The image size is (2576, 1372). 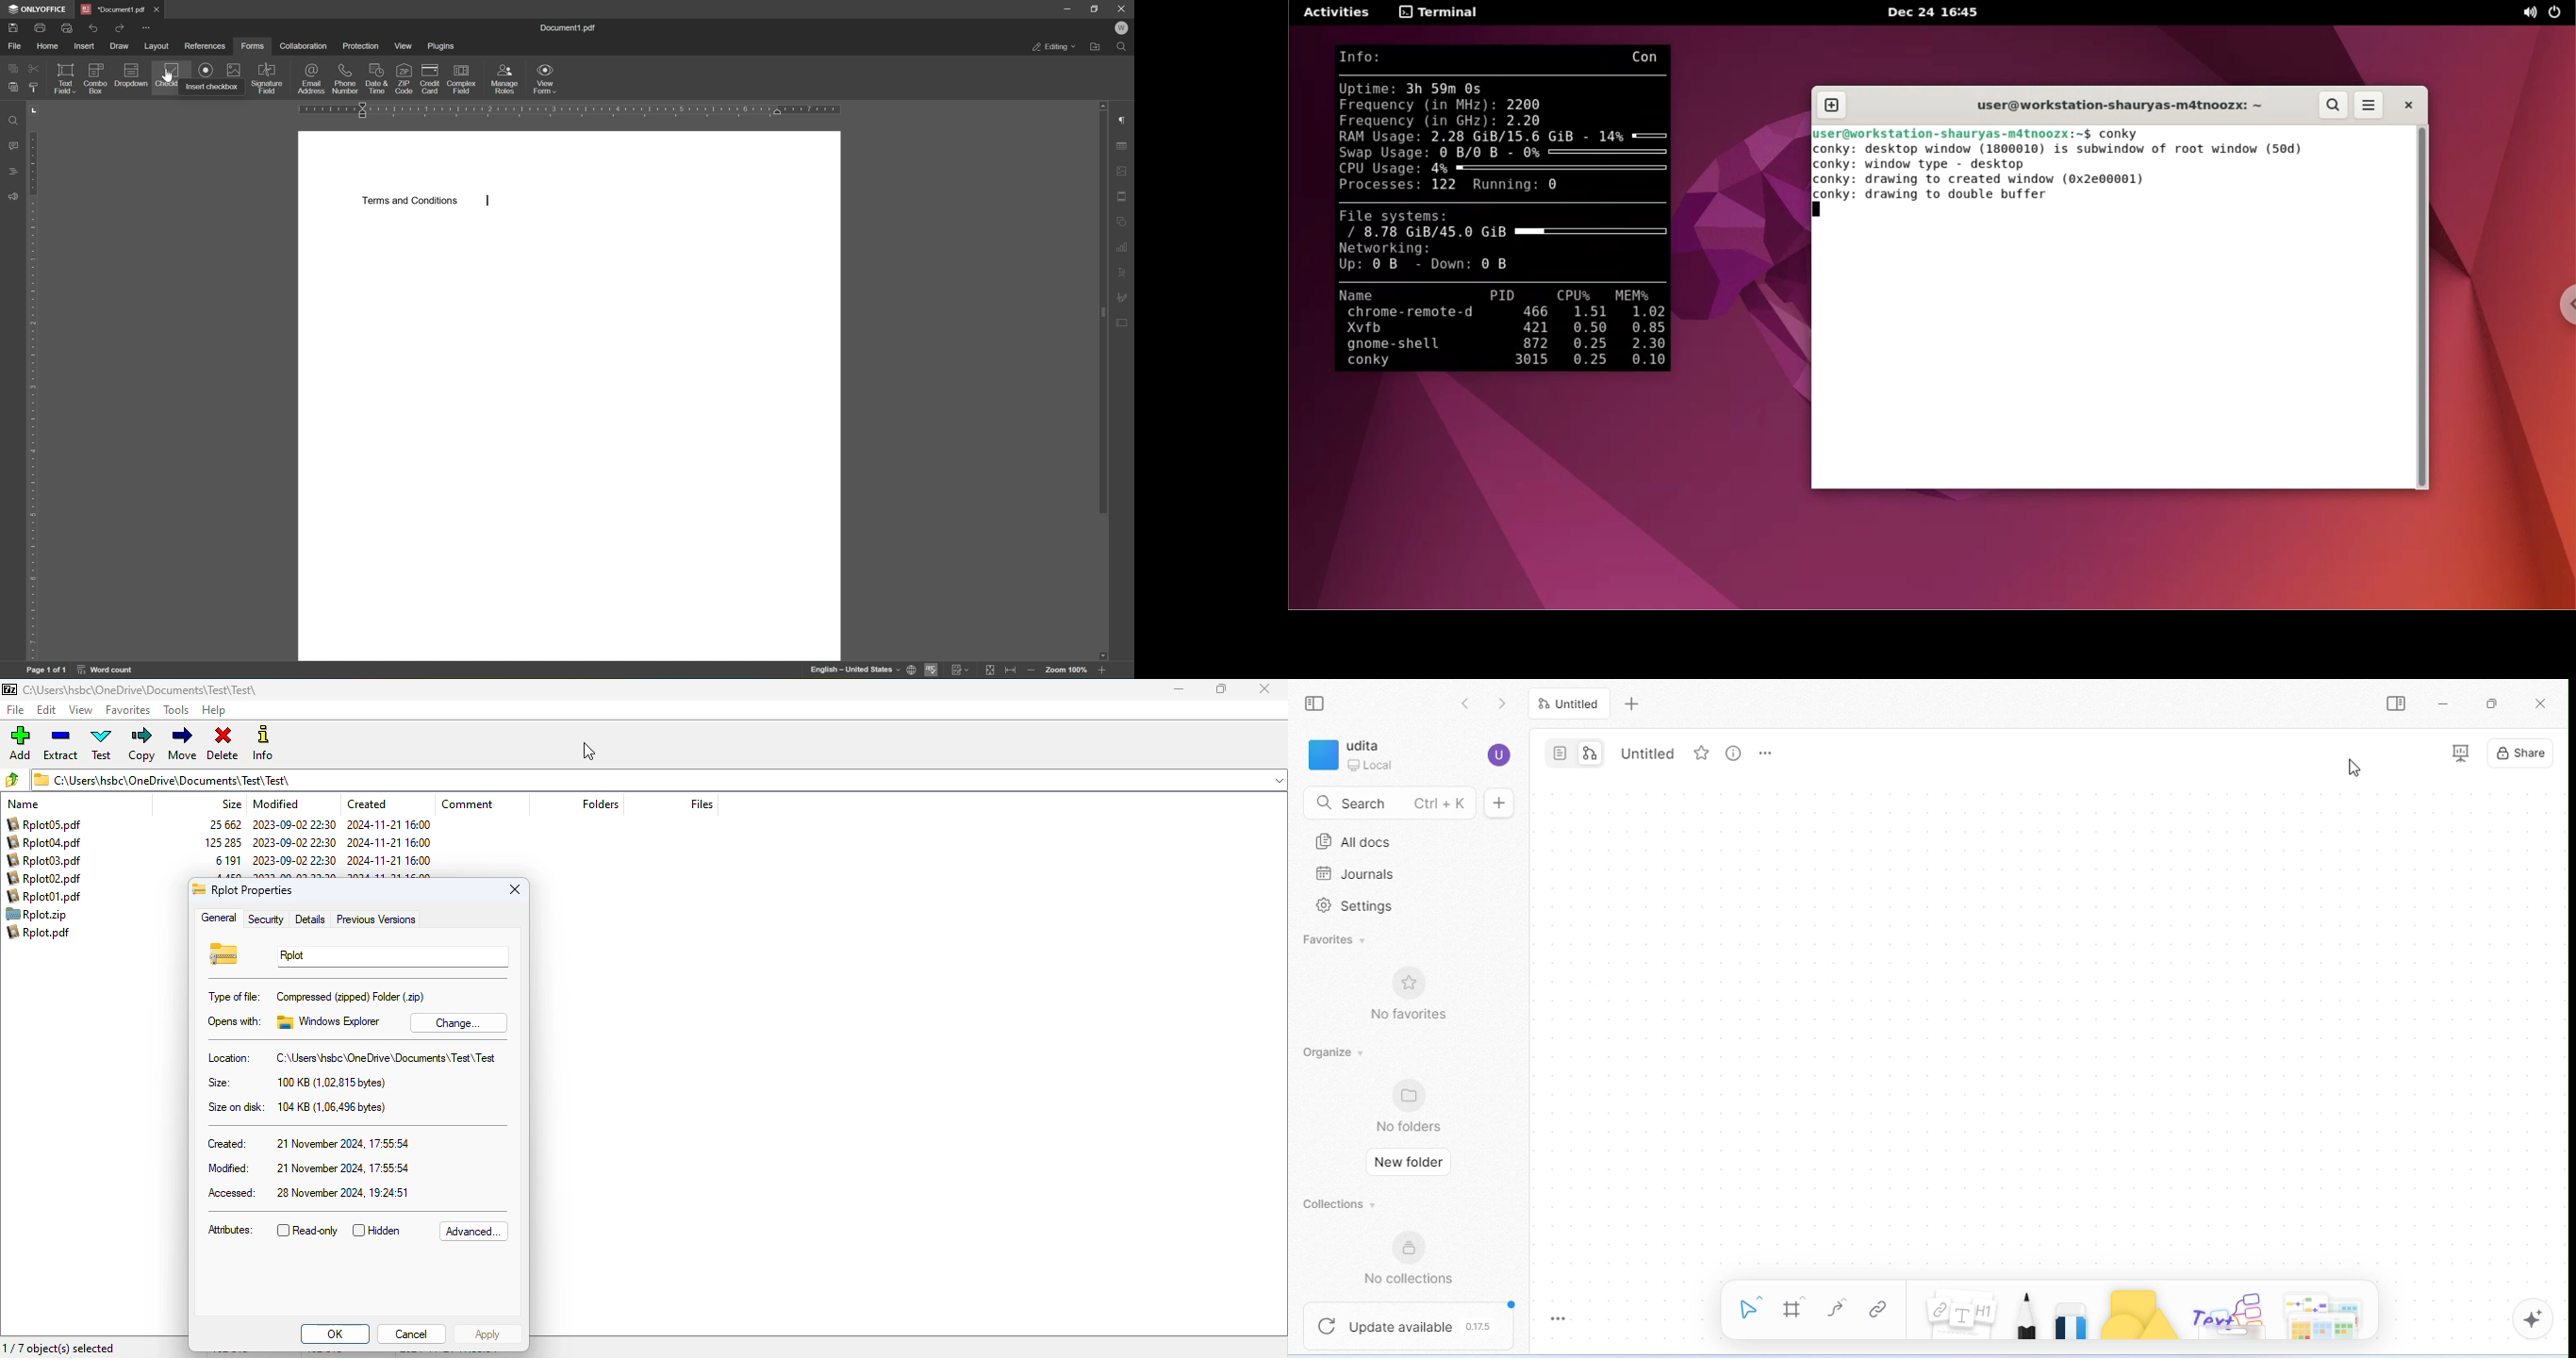 I want to click on quick print, so click(x=67, y=27).